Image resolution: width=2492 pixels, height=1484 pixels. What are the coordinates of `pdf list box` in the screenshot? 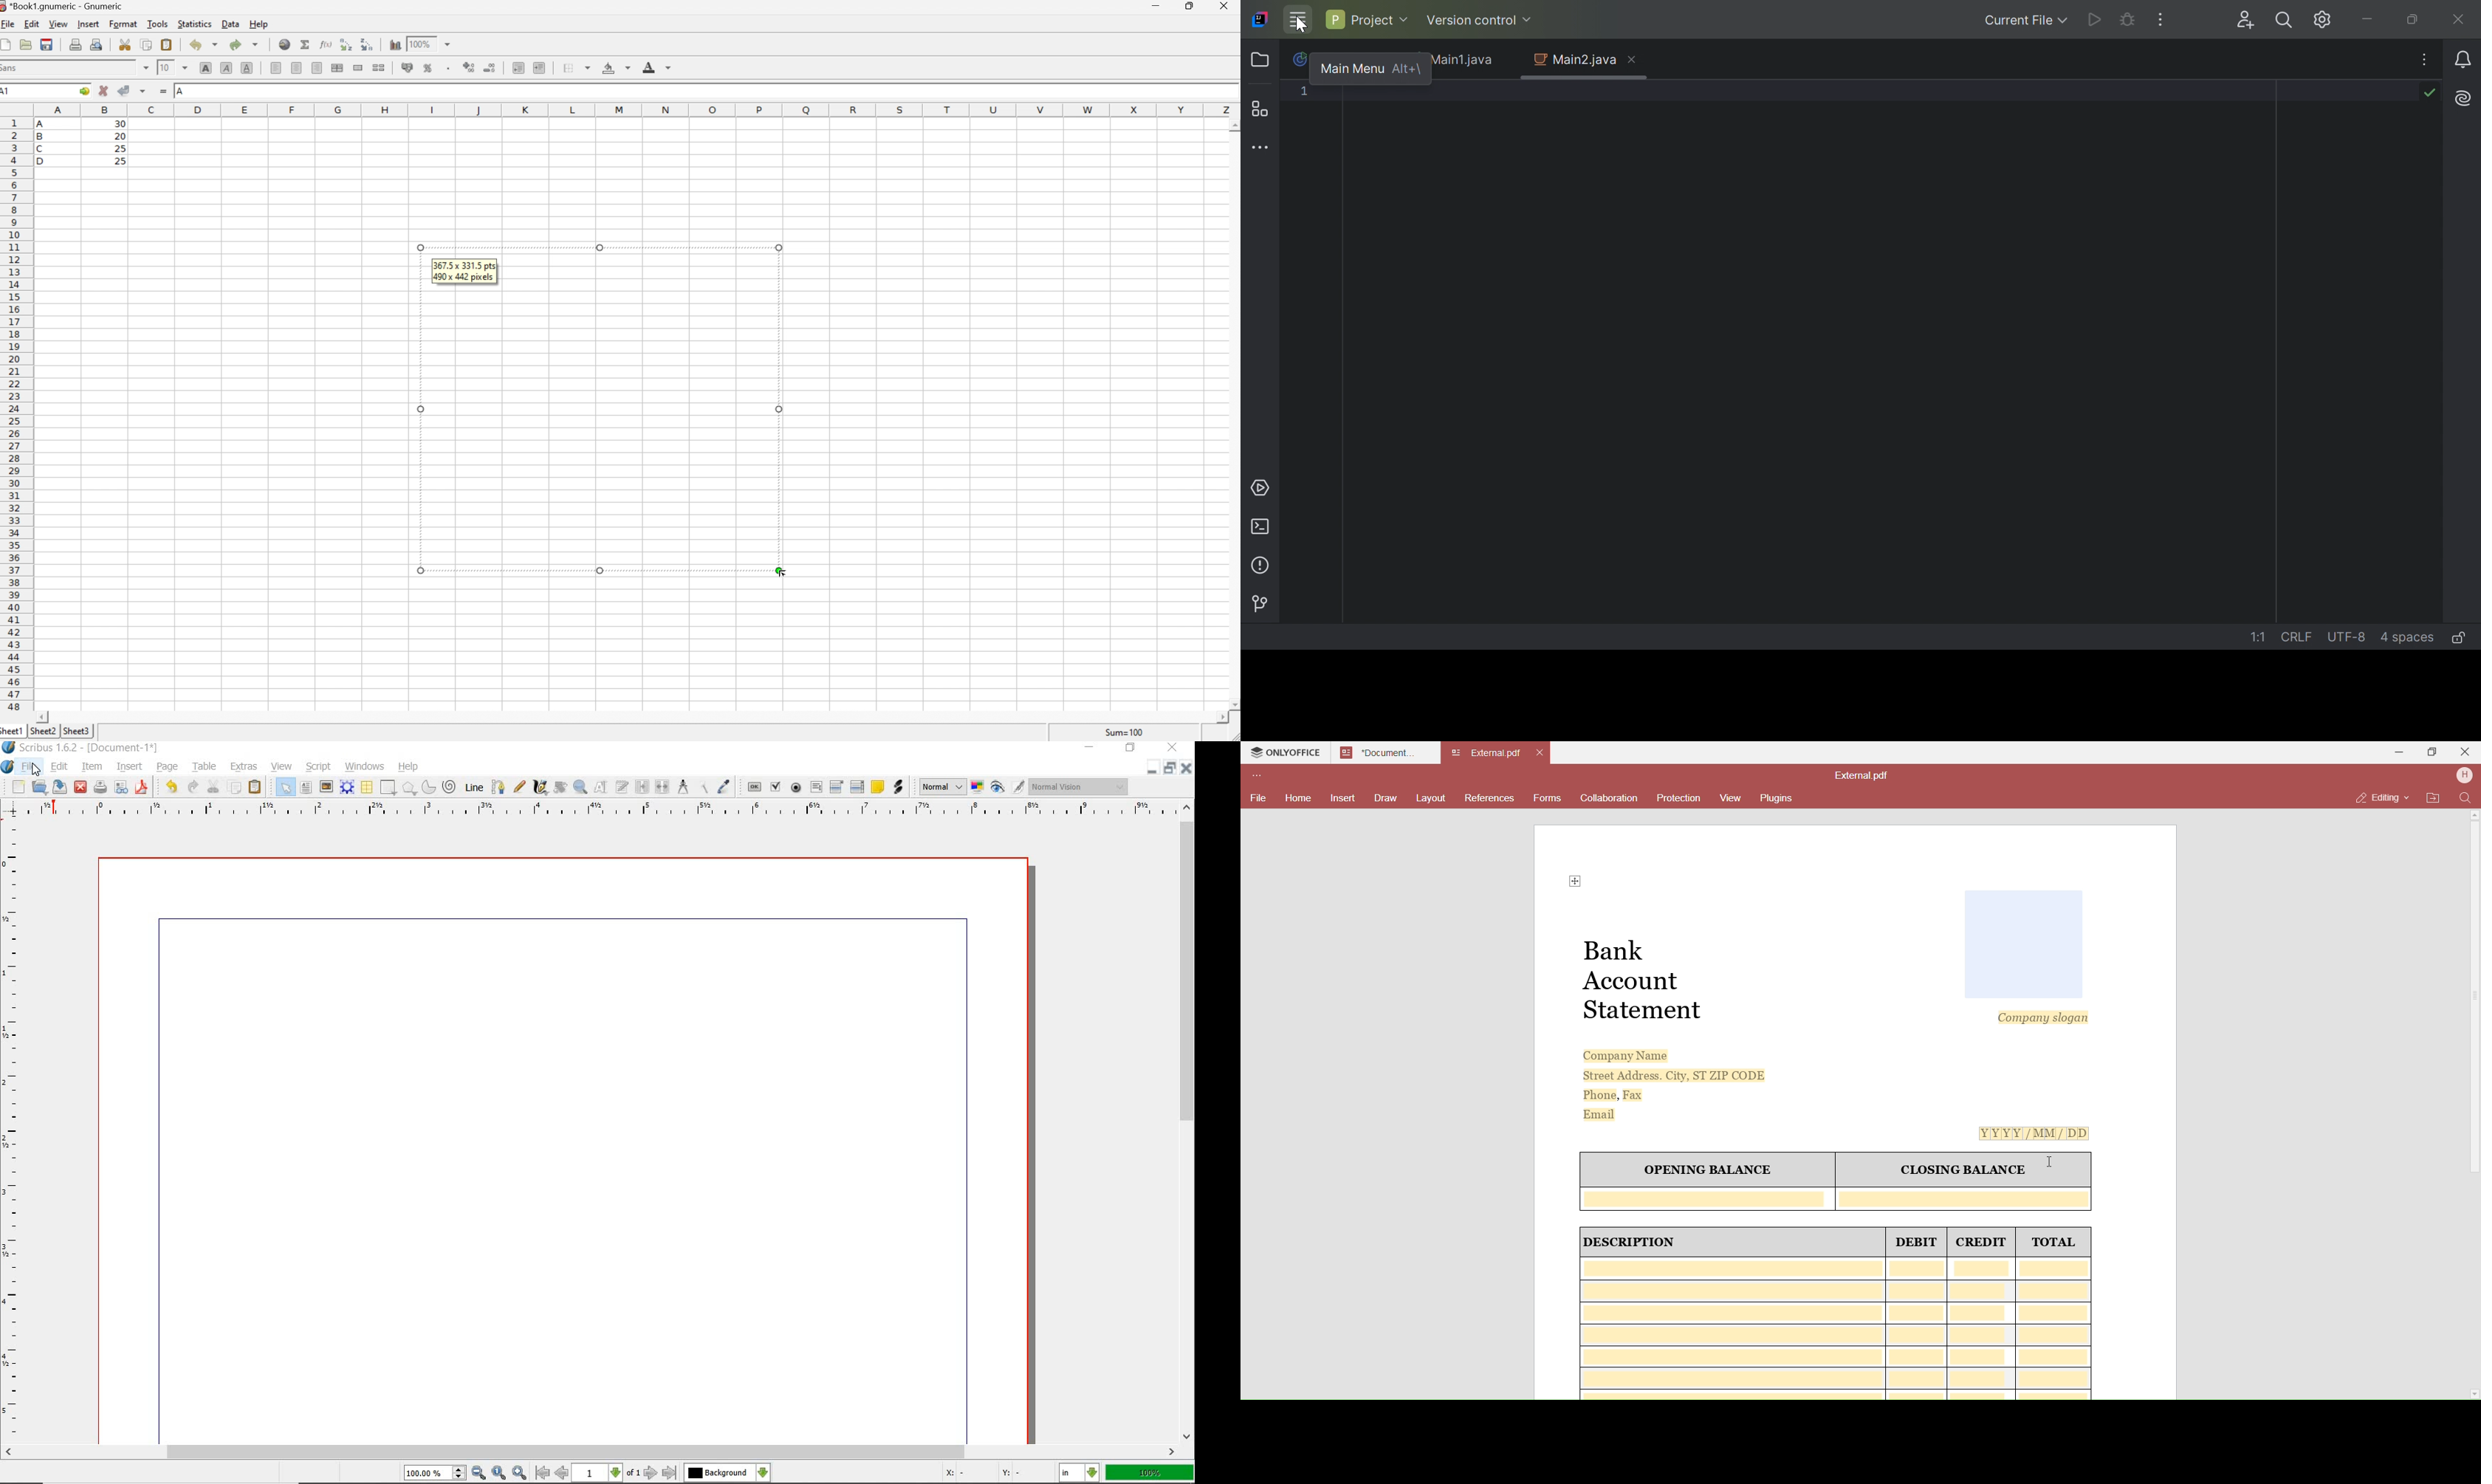 It's located at (857, 787).